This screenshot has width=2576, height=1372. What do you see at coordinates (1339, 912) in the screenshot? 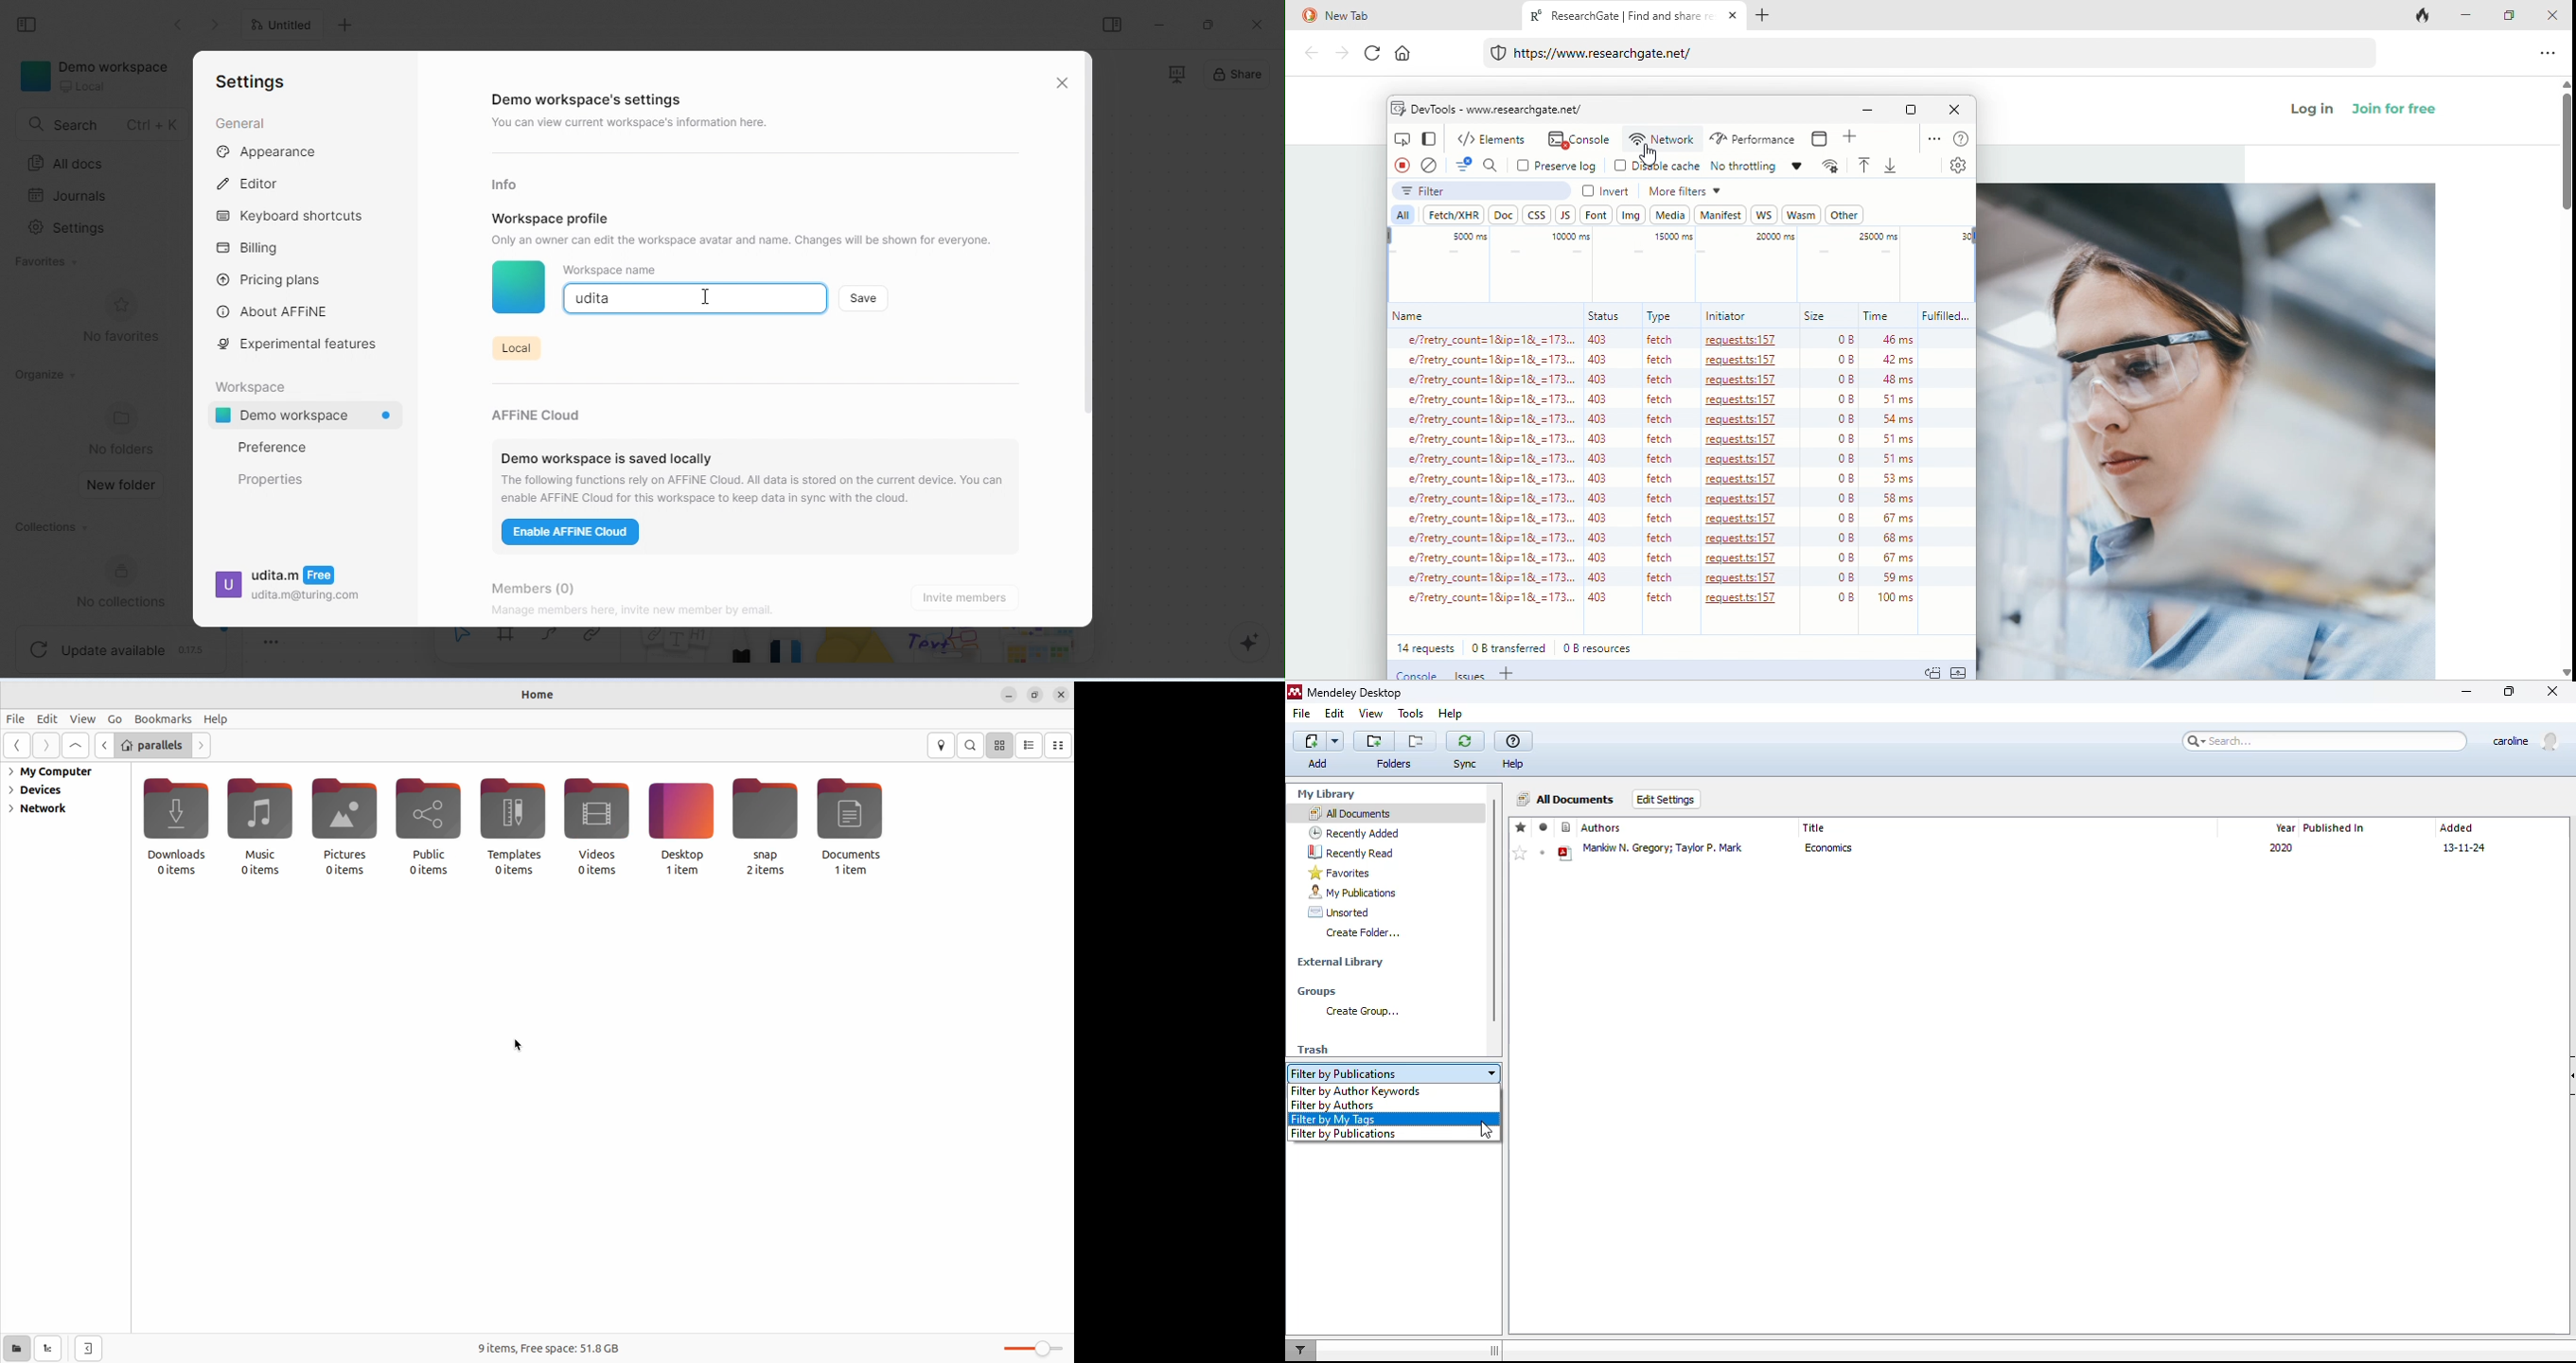
I see `unsorted` at bounding box center [1339, 912].